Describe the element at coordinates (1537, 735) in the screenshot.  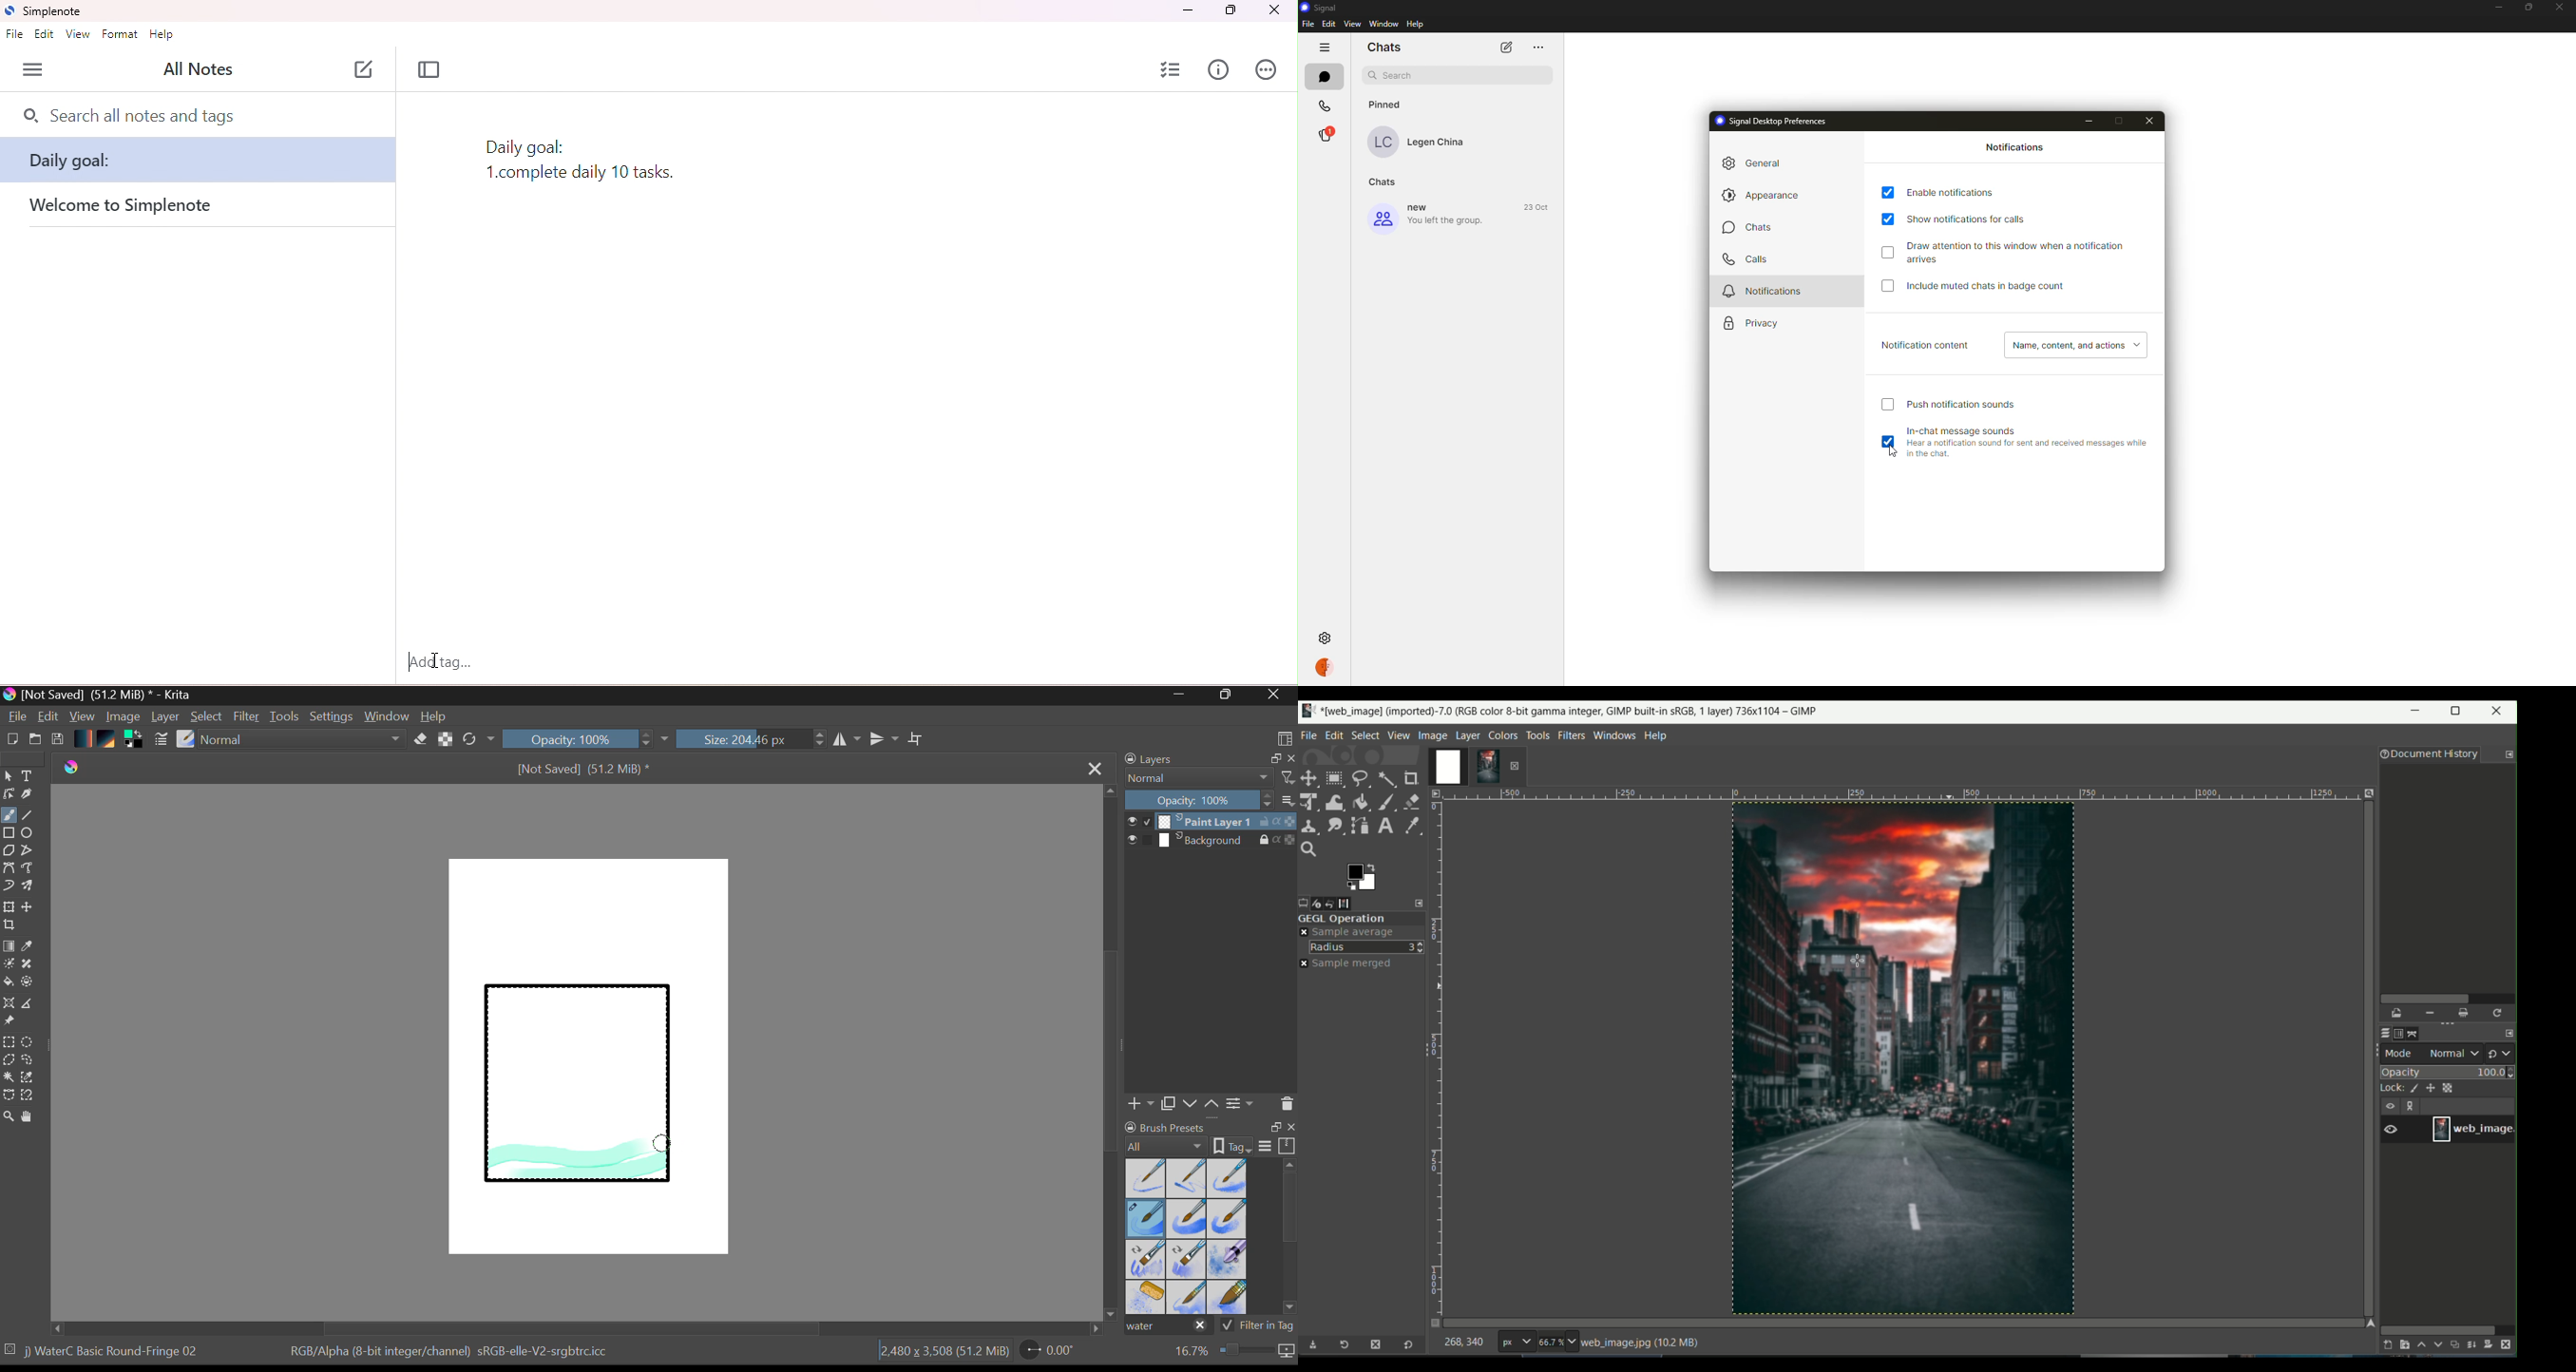
I see `tools tab` at that location.